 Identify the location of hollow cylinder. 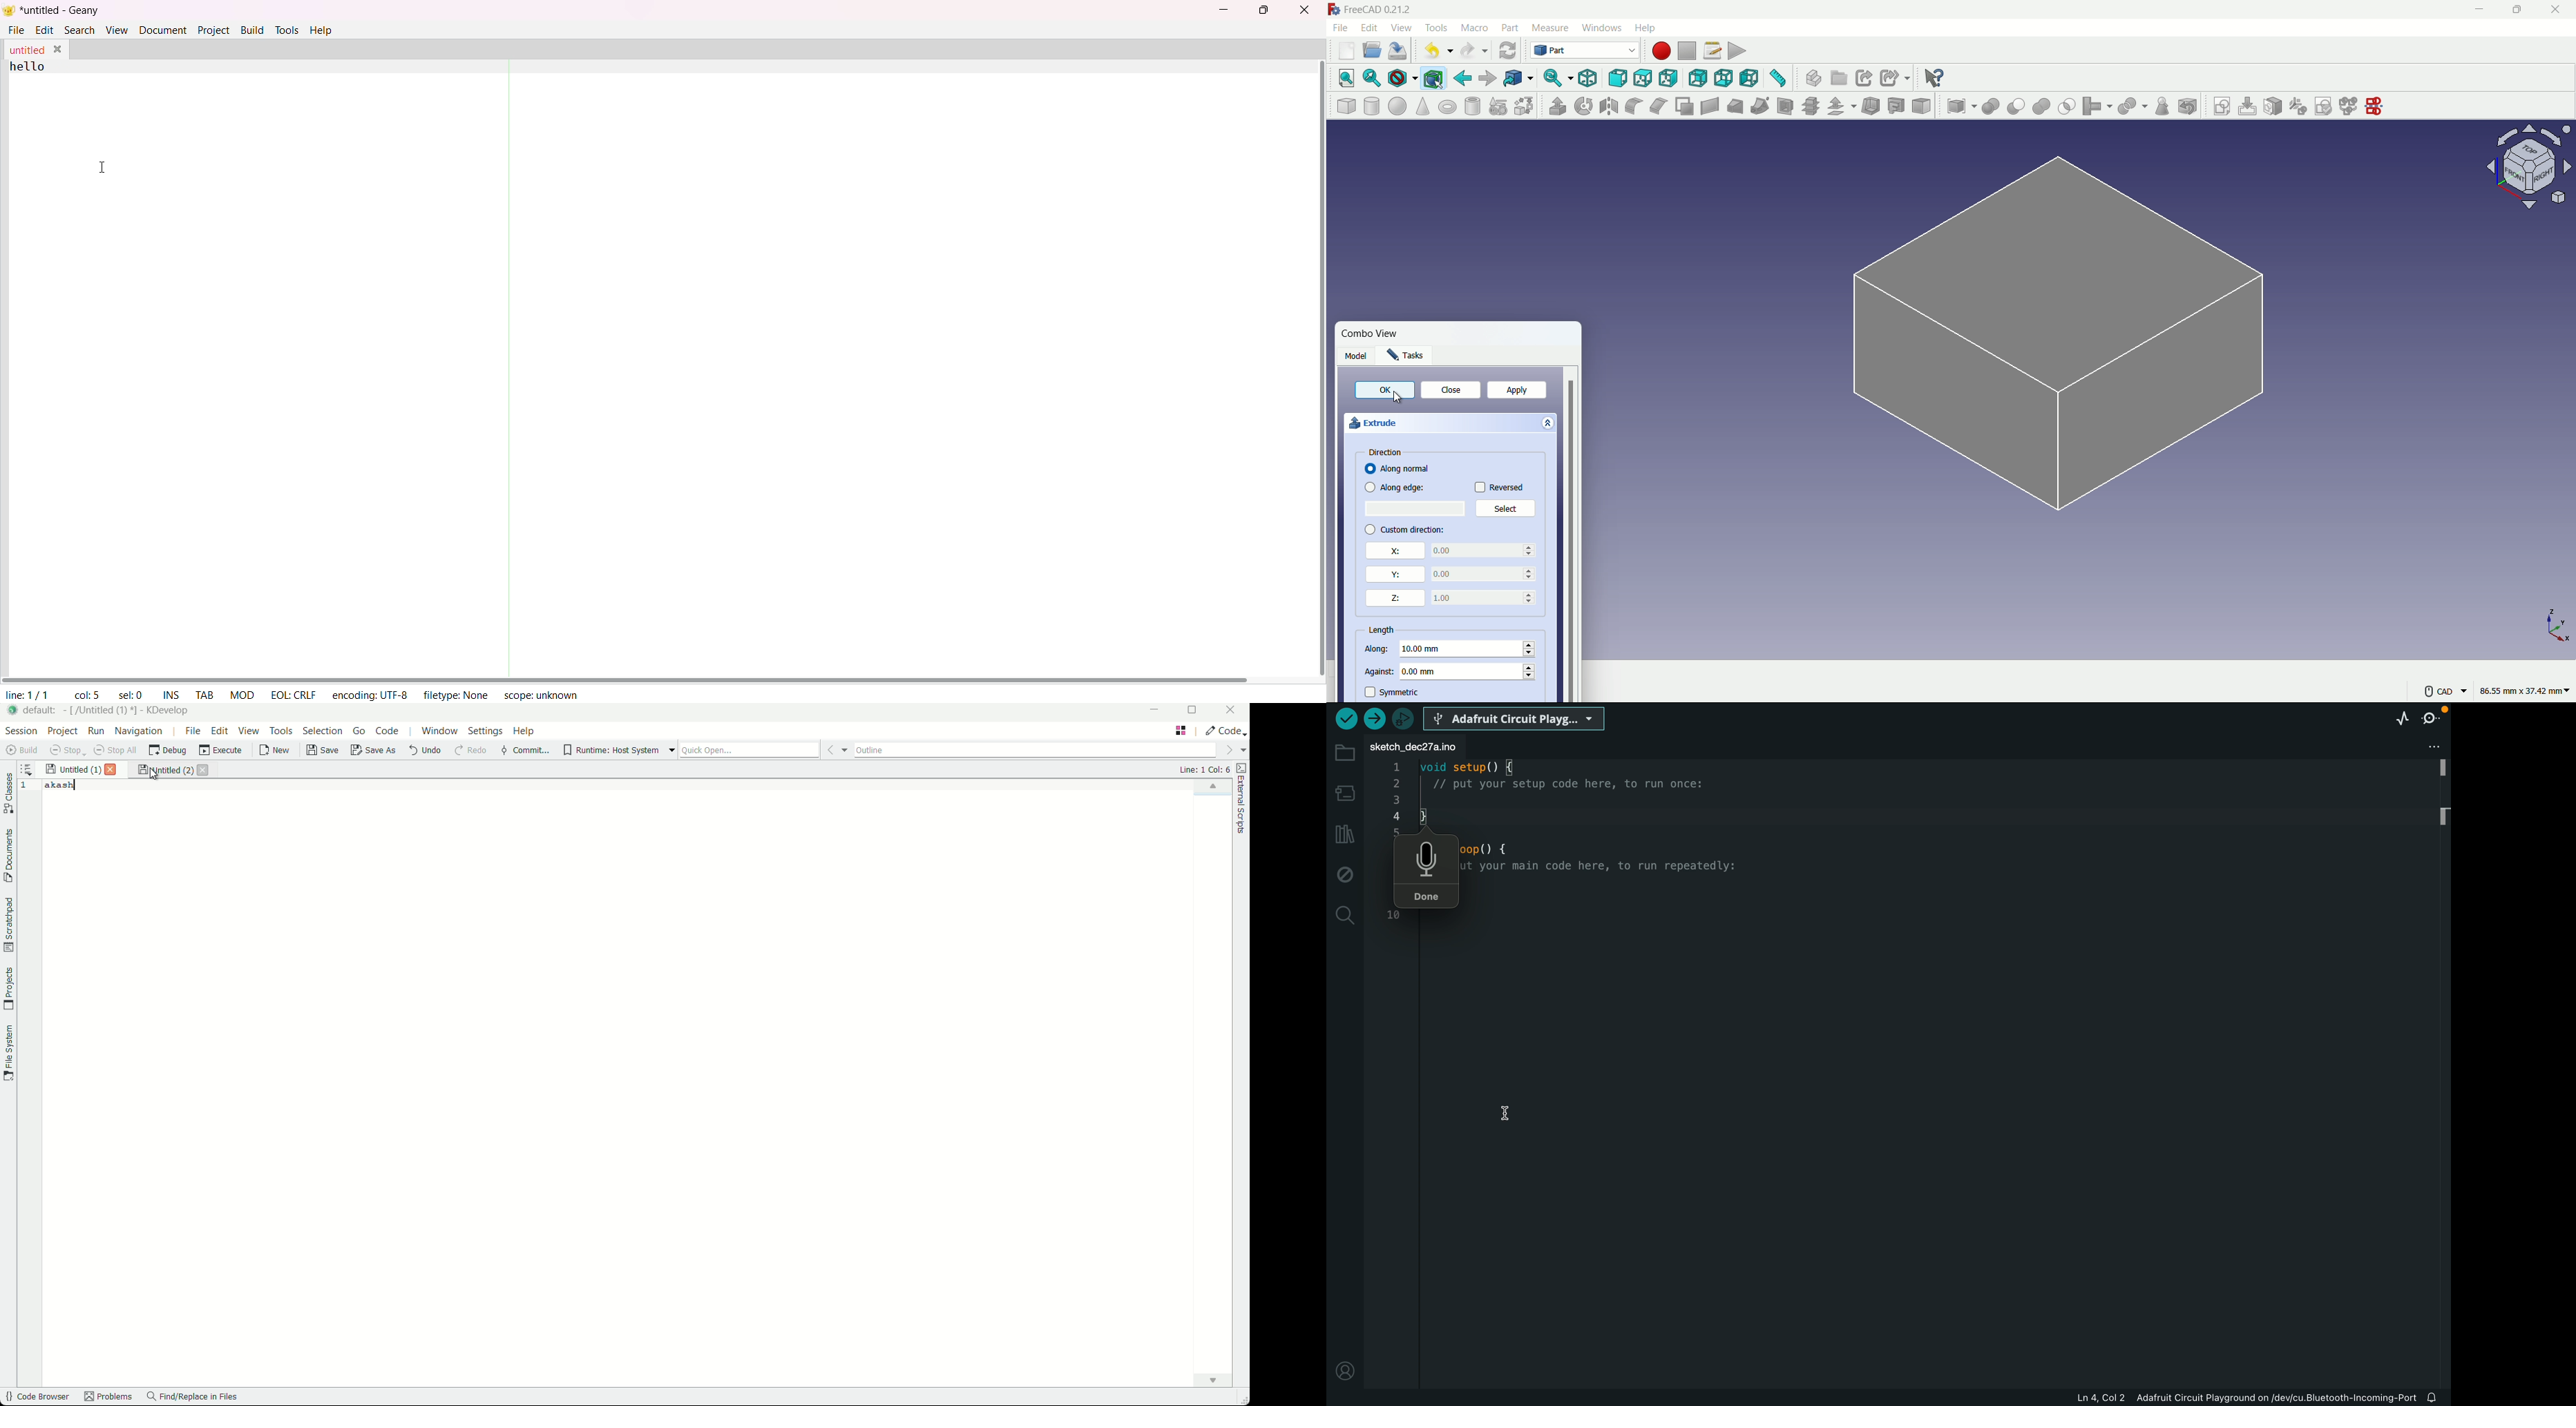
(1473, 106).